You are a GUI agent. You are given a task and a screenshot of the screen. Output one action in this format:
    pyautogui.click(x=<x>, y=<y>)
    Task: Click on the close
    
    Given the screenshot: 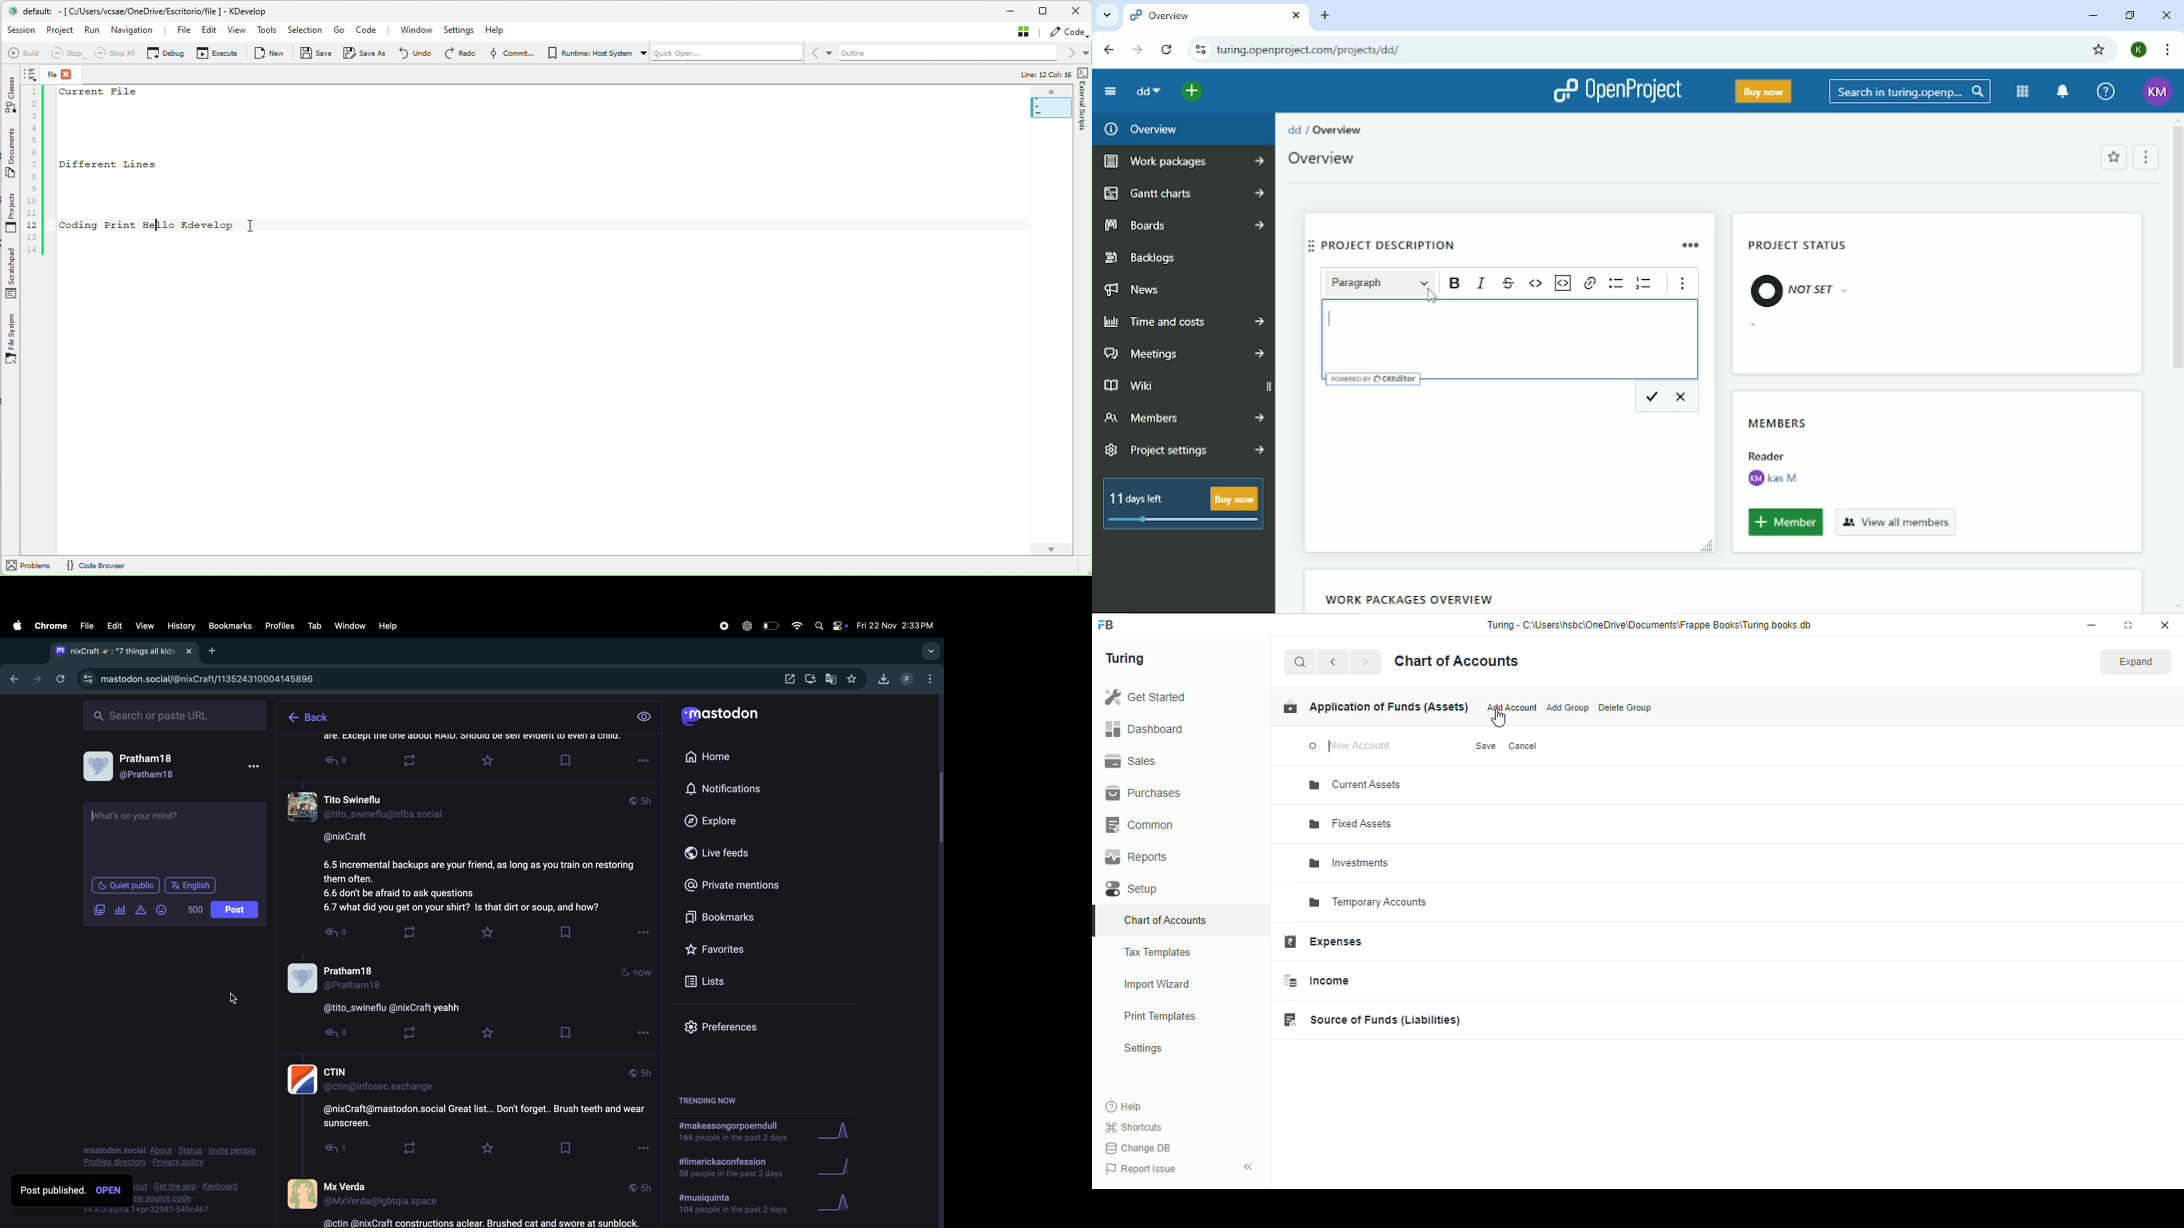 What is the action you would take?
    pyautogui.click(x=2165, y=625)
    